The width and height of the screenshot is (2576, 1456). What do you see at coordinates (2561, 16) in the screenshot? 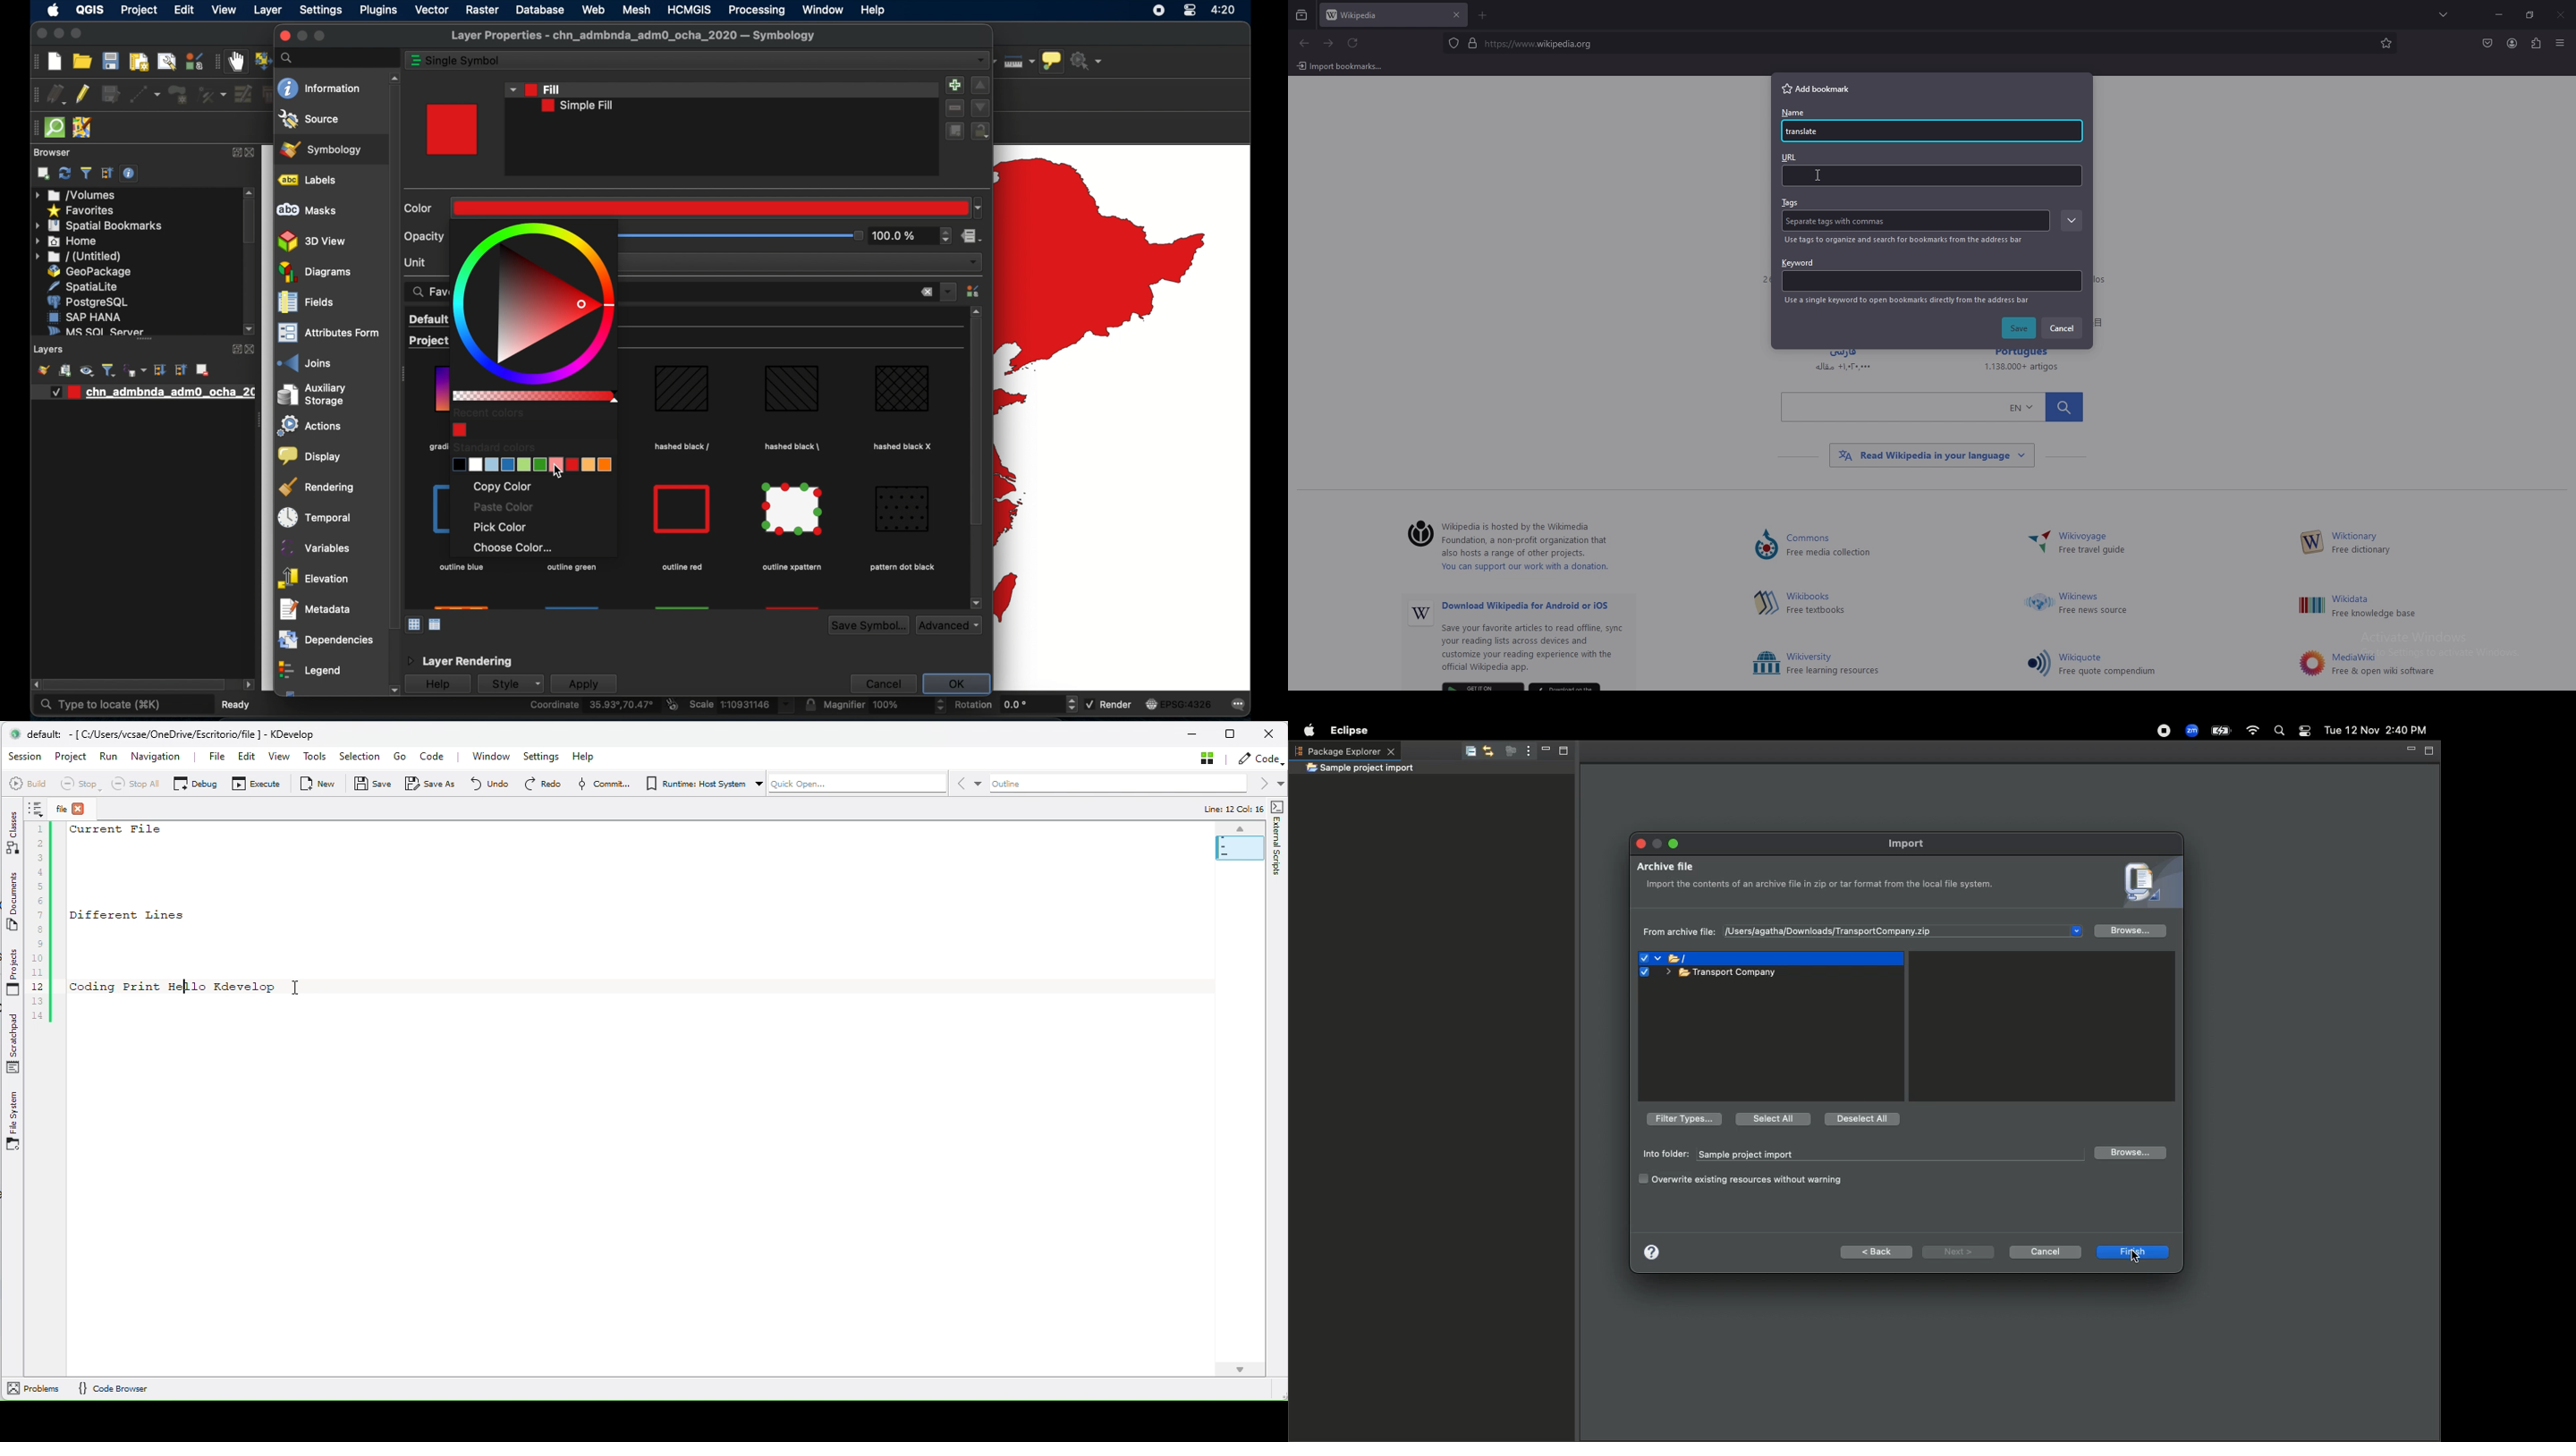
I see `` at bounding box center [2561, 16].